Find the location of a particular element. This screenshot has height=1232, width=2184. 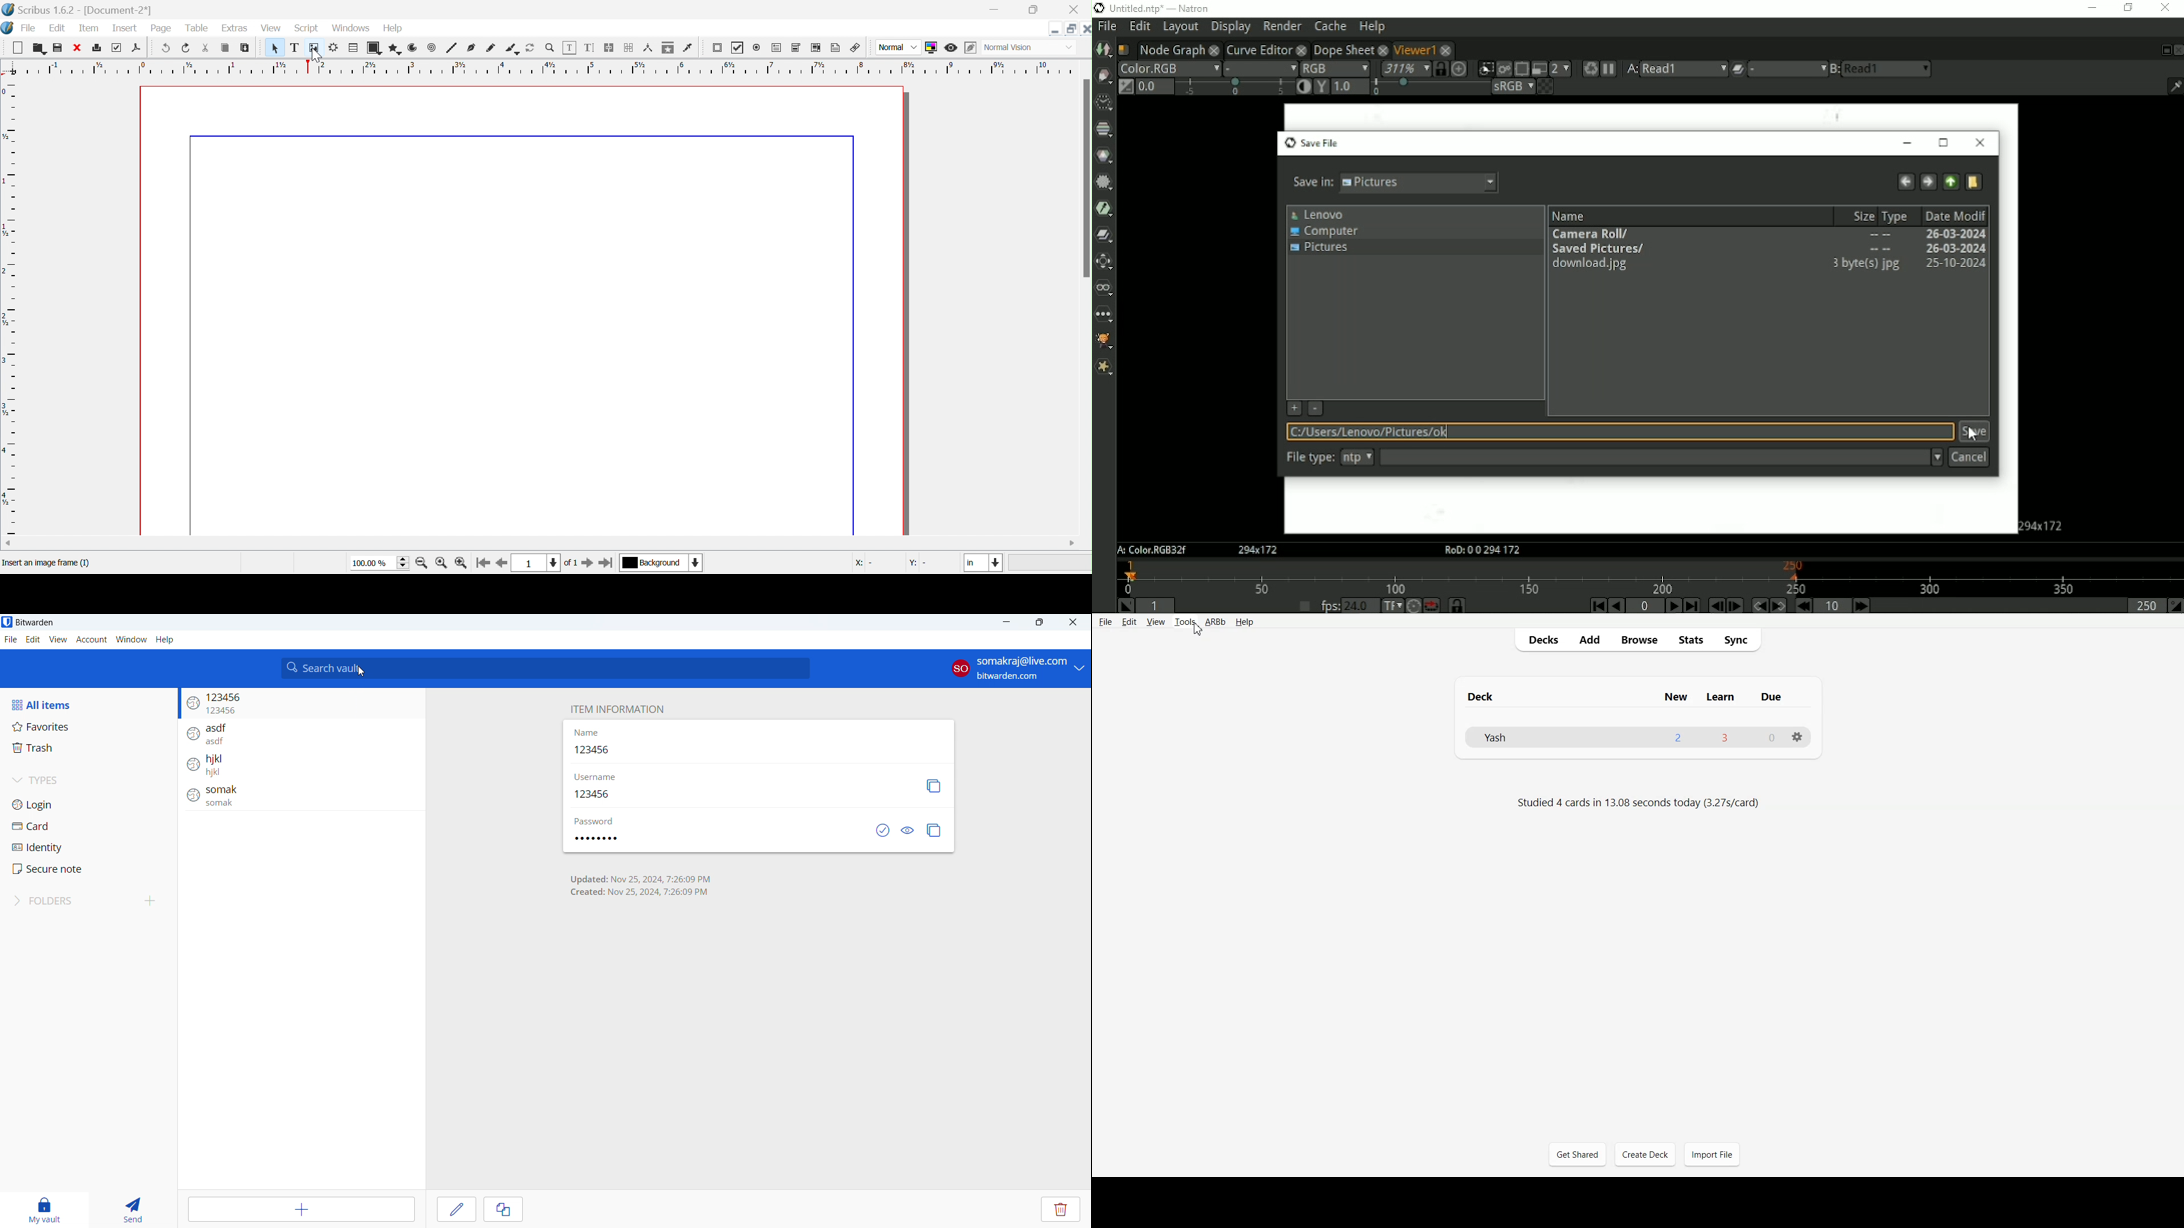

File is located at coordinates (1106, 622).